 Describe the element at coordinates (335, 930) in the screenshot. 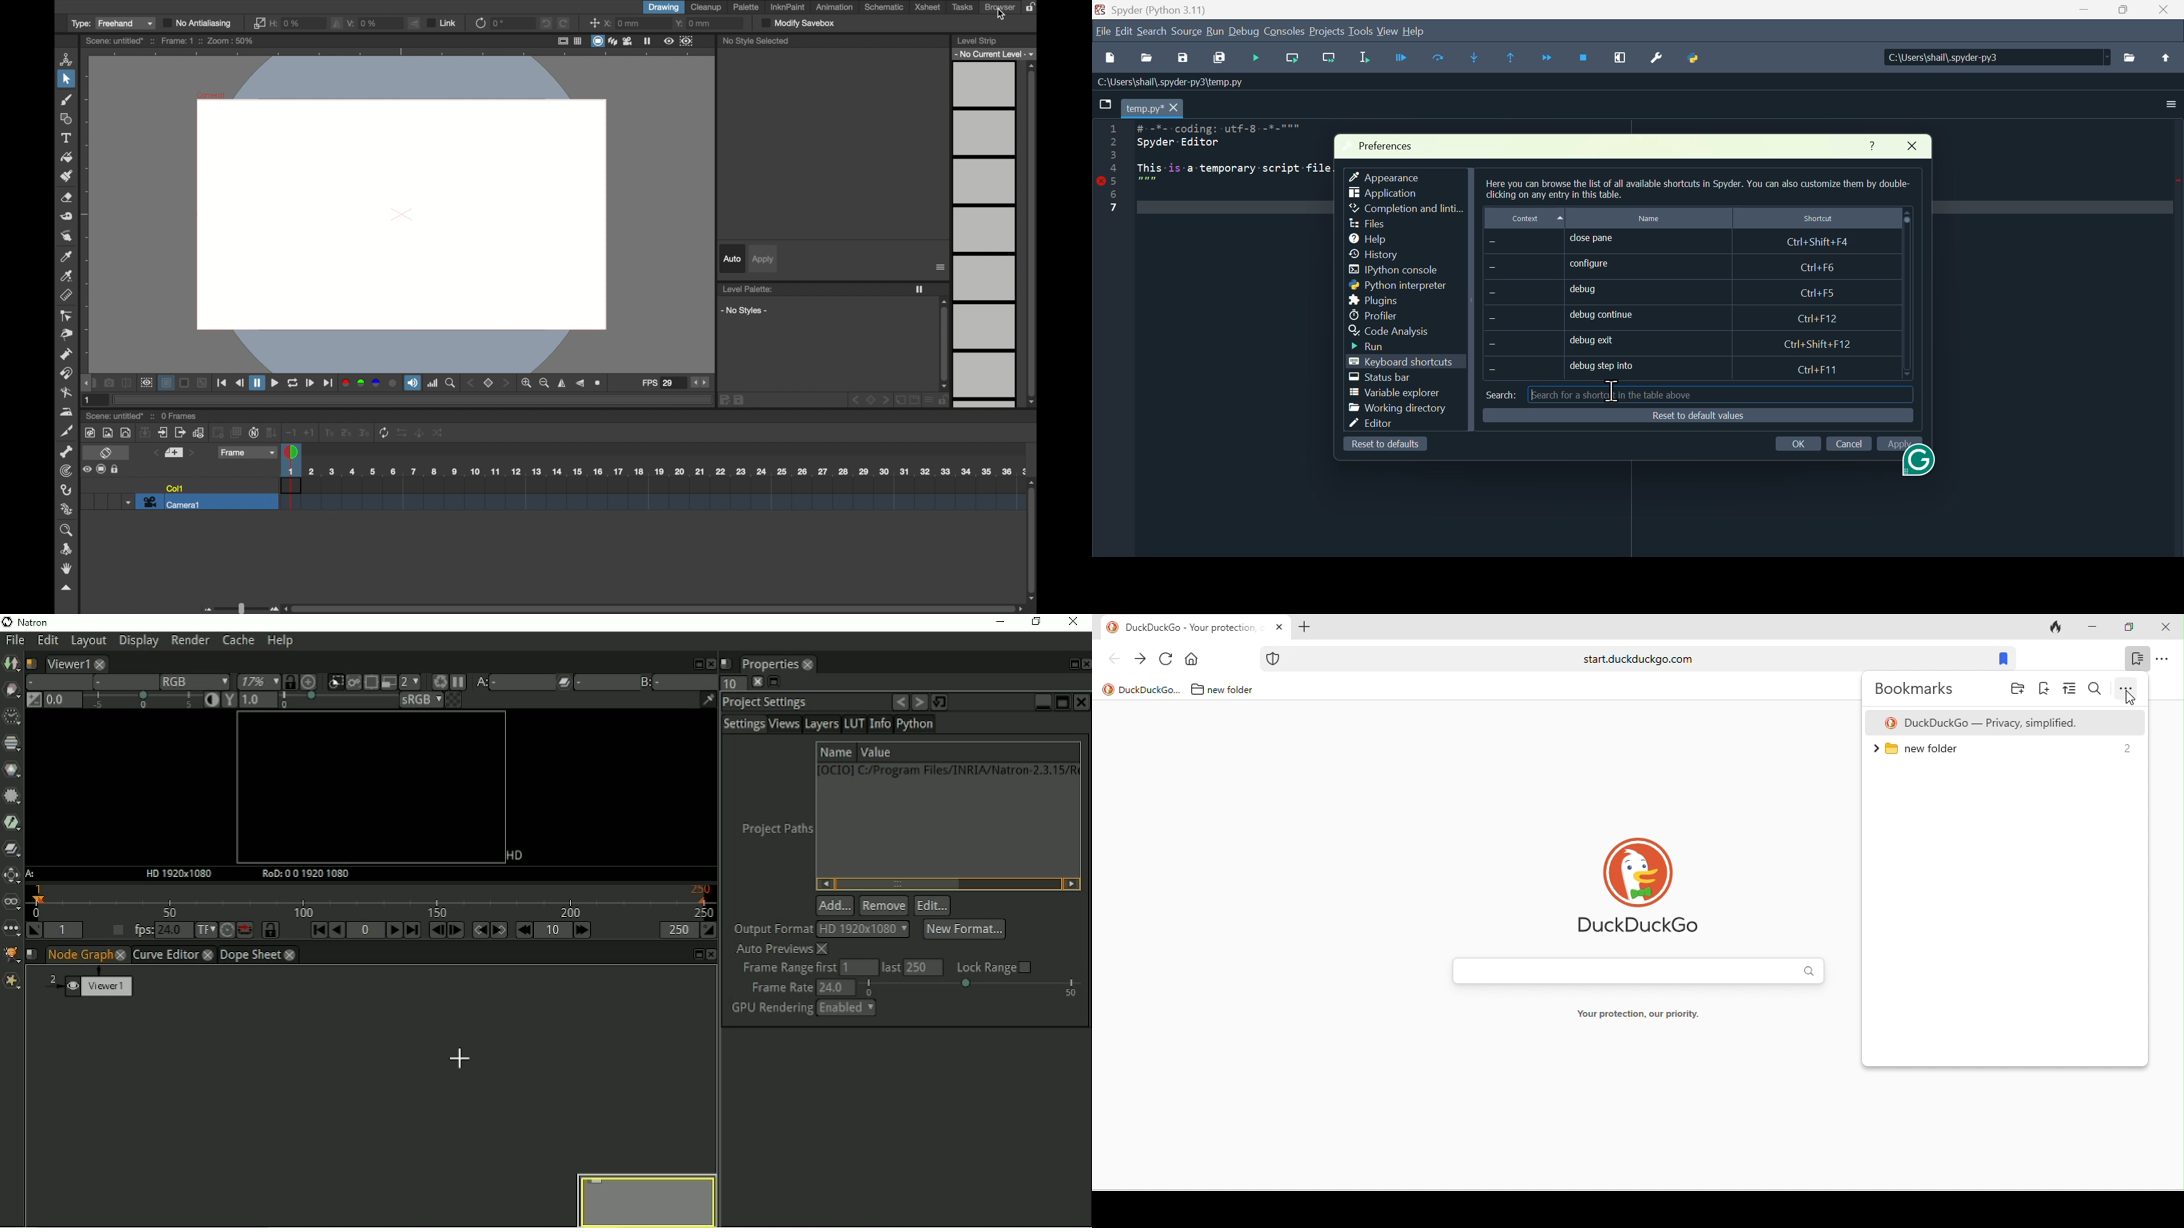

I see `Play backward` at that location.